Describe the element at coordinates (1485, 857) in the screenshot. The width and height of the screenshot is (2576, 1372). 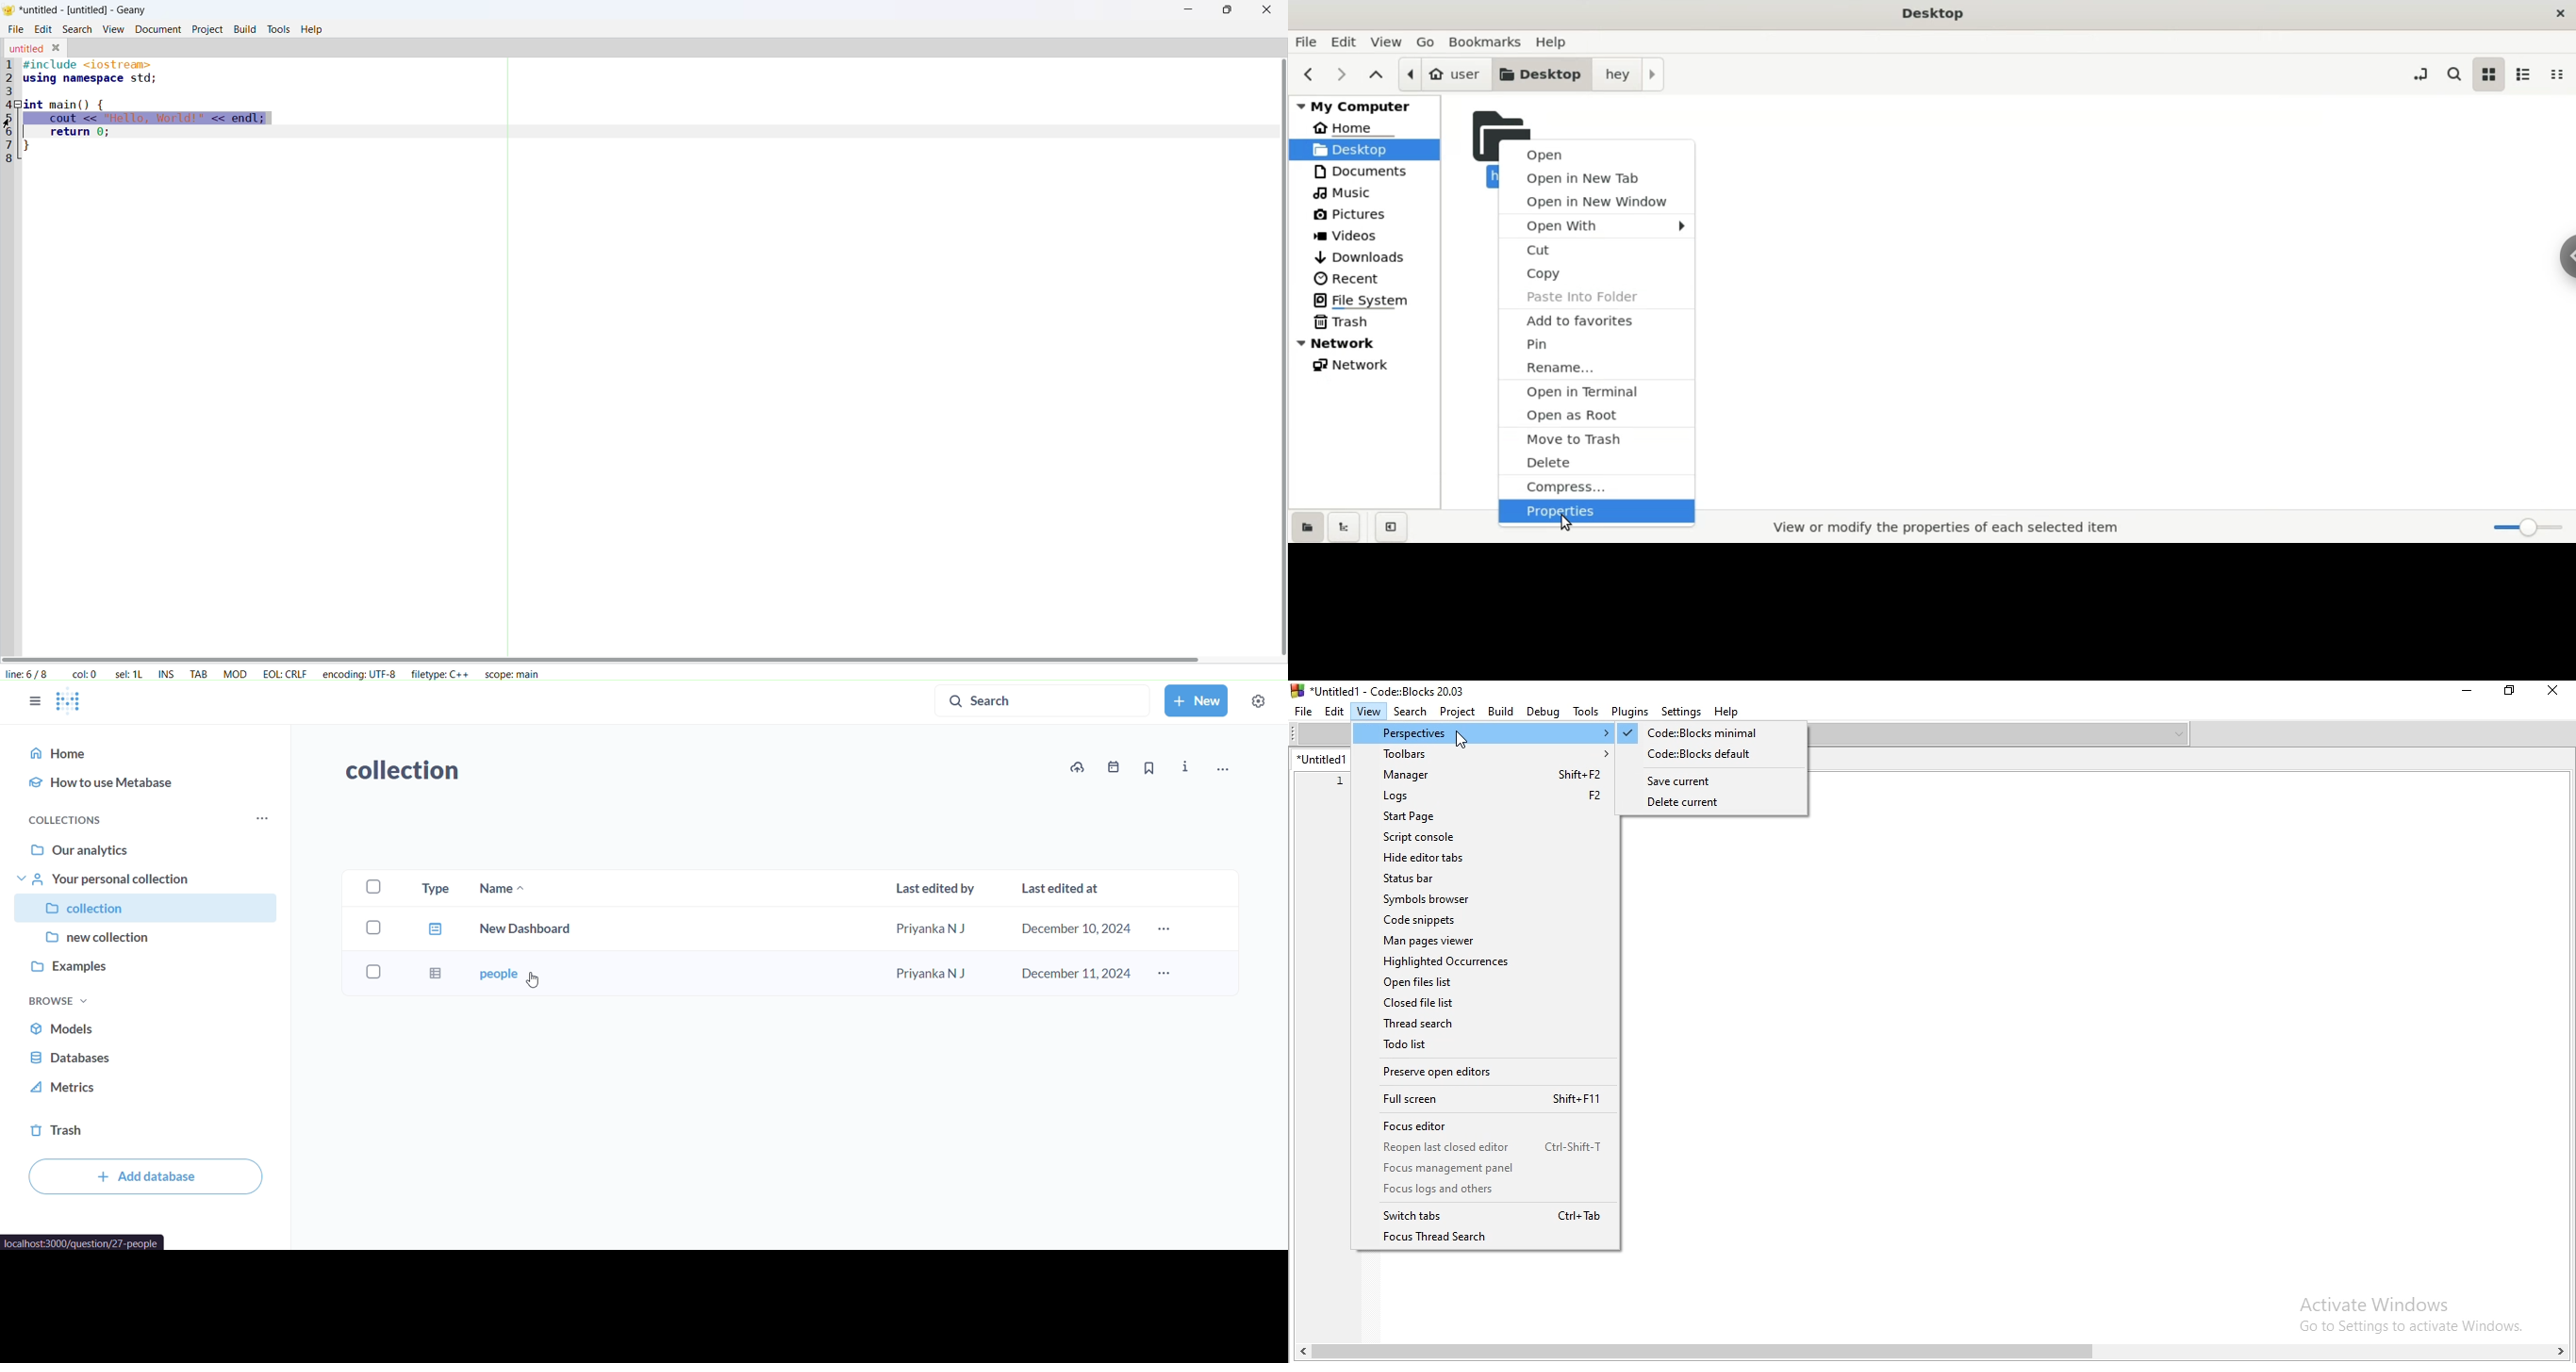
I see `Hide editor tabs` at that location.